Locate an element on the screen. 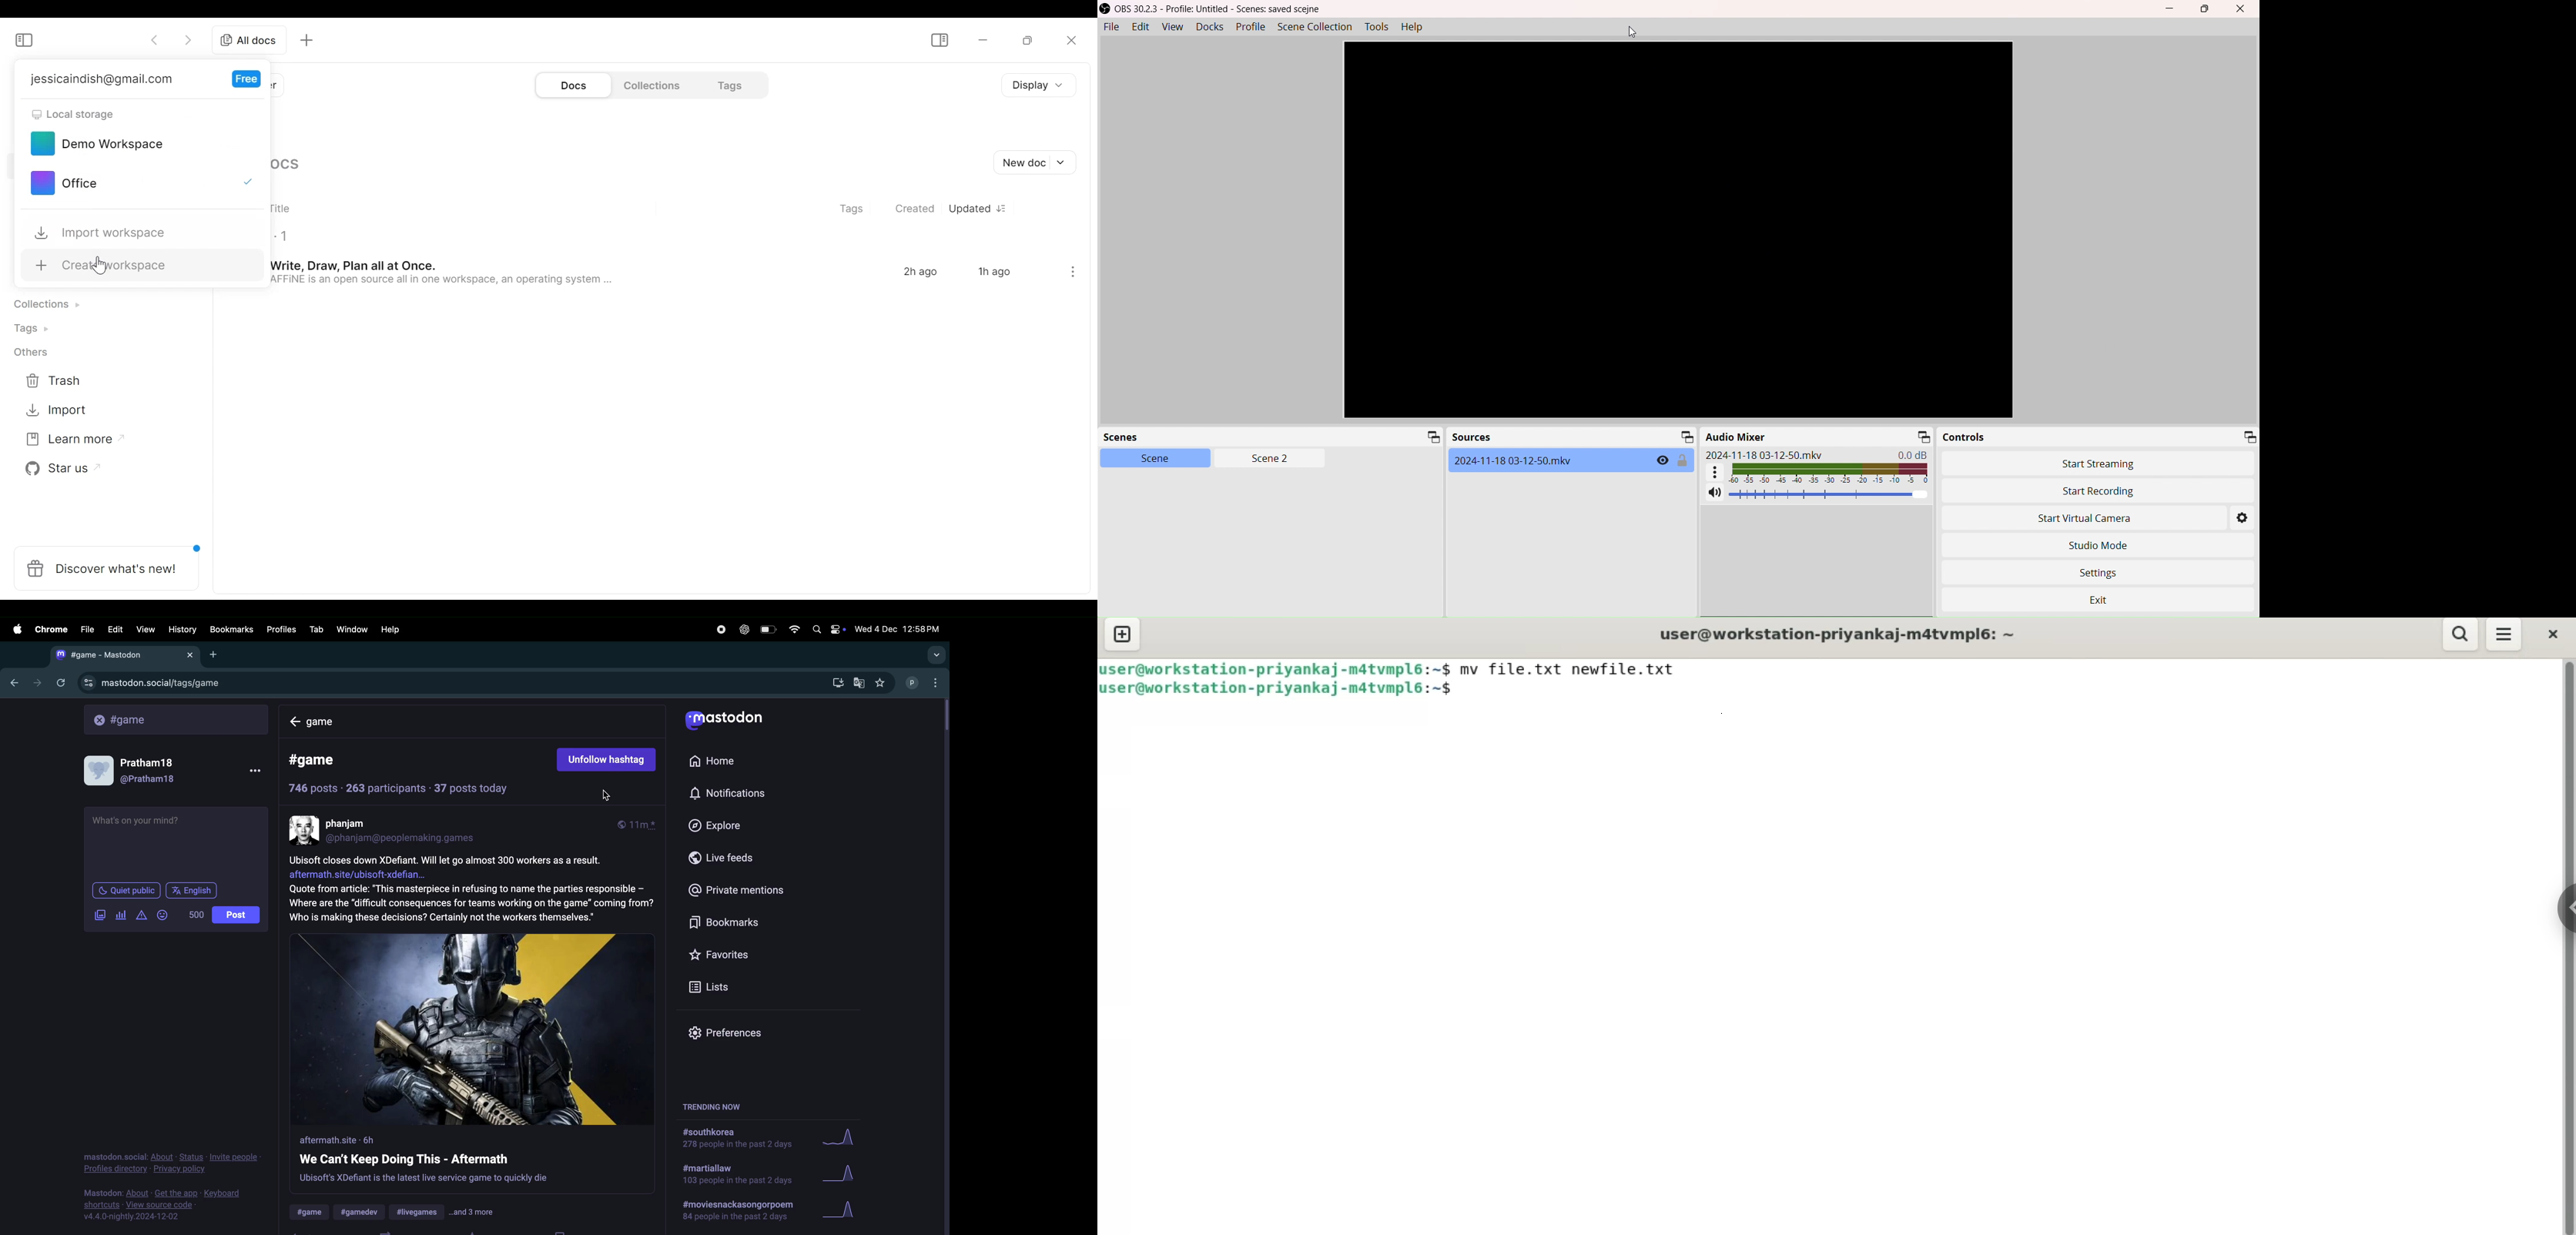  prefrences is located at coordinates (726, 1033).